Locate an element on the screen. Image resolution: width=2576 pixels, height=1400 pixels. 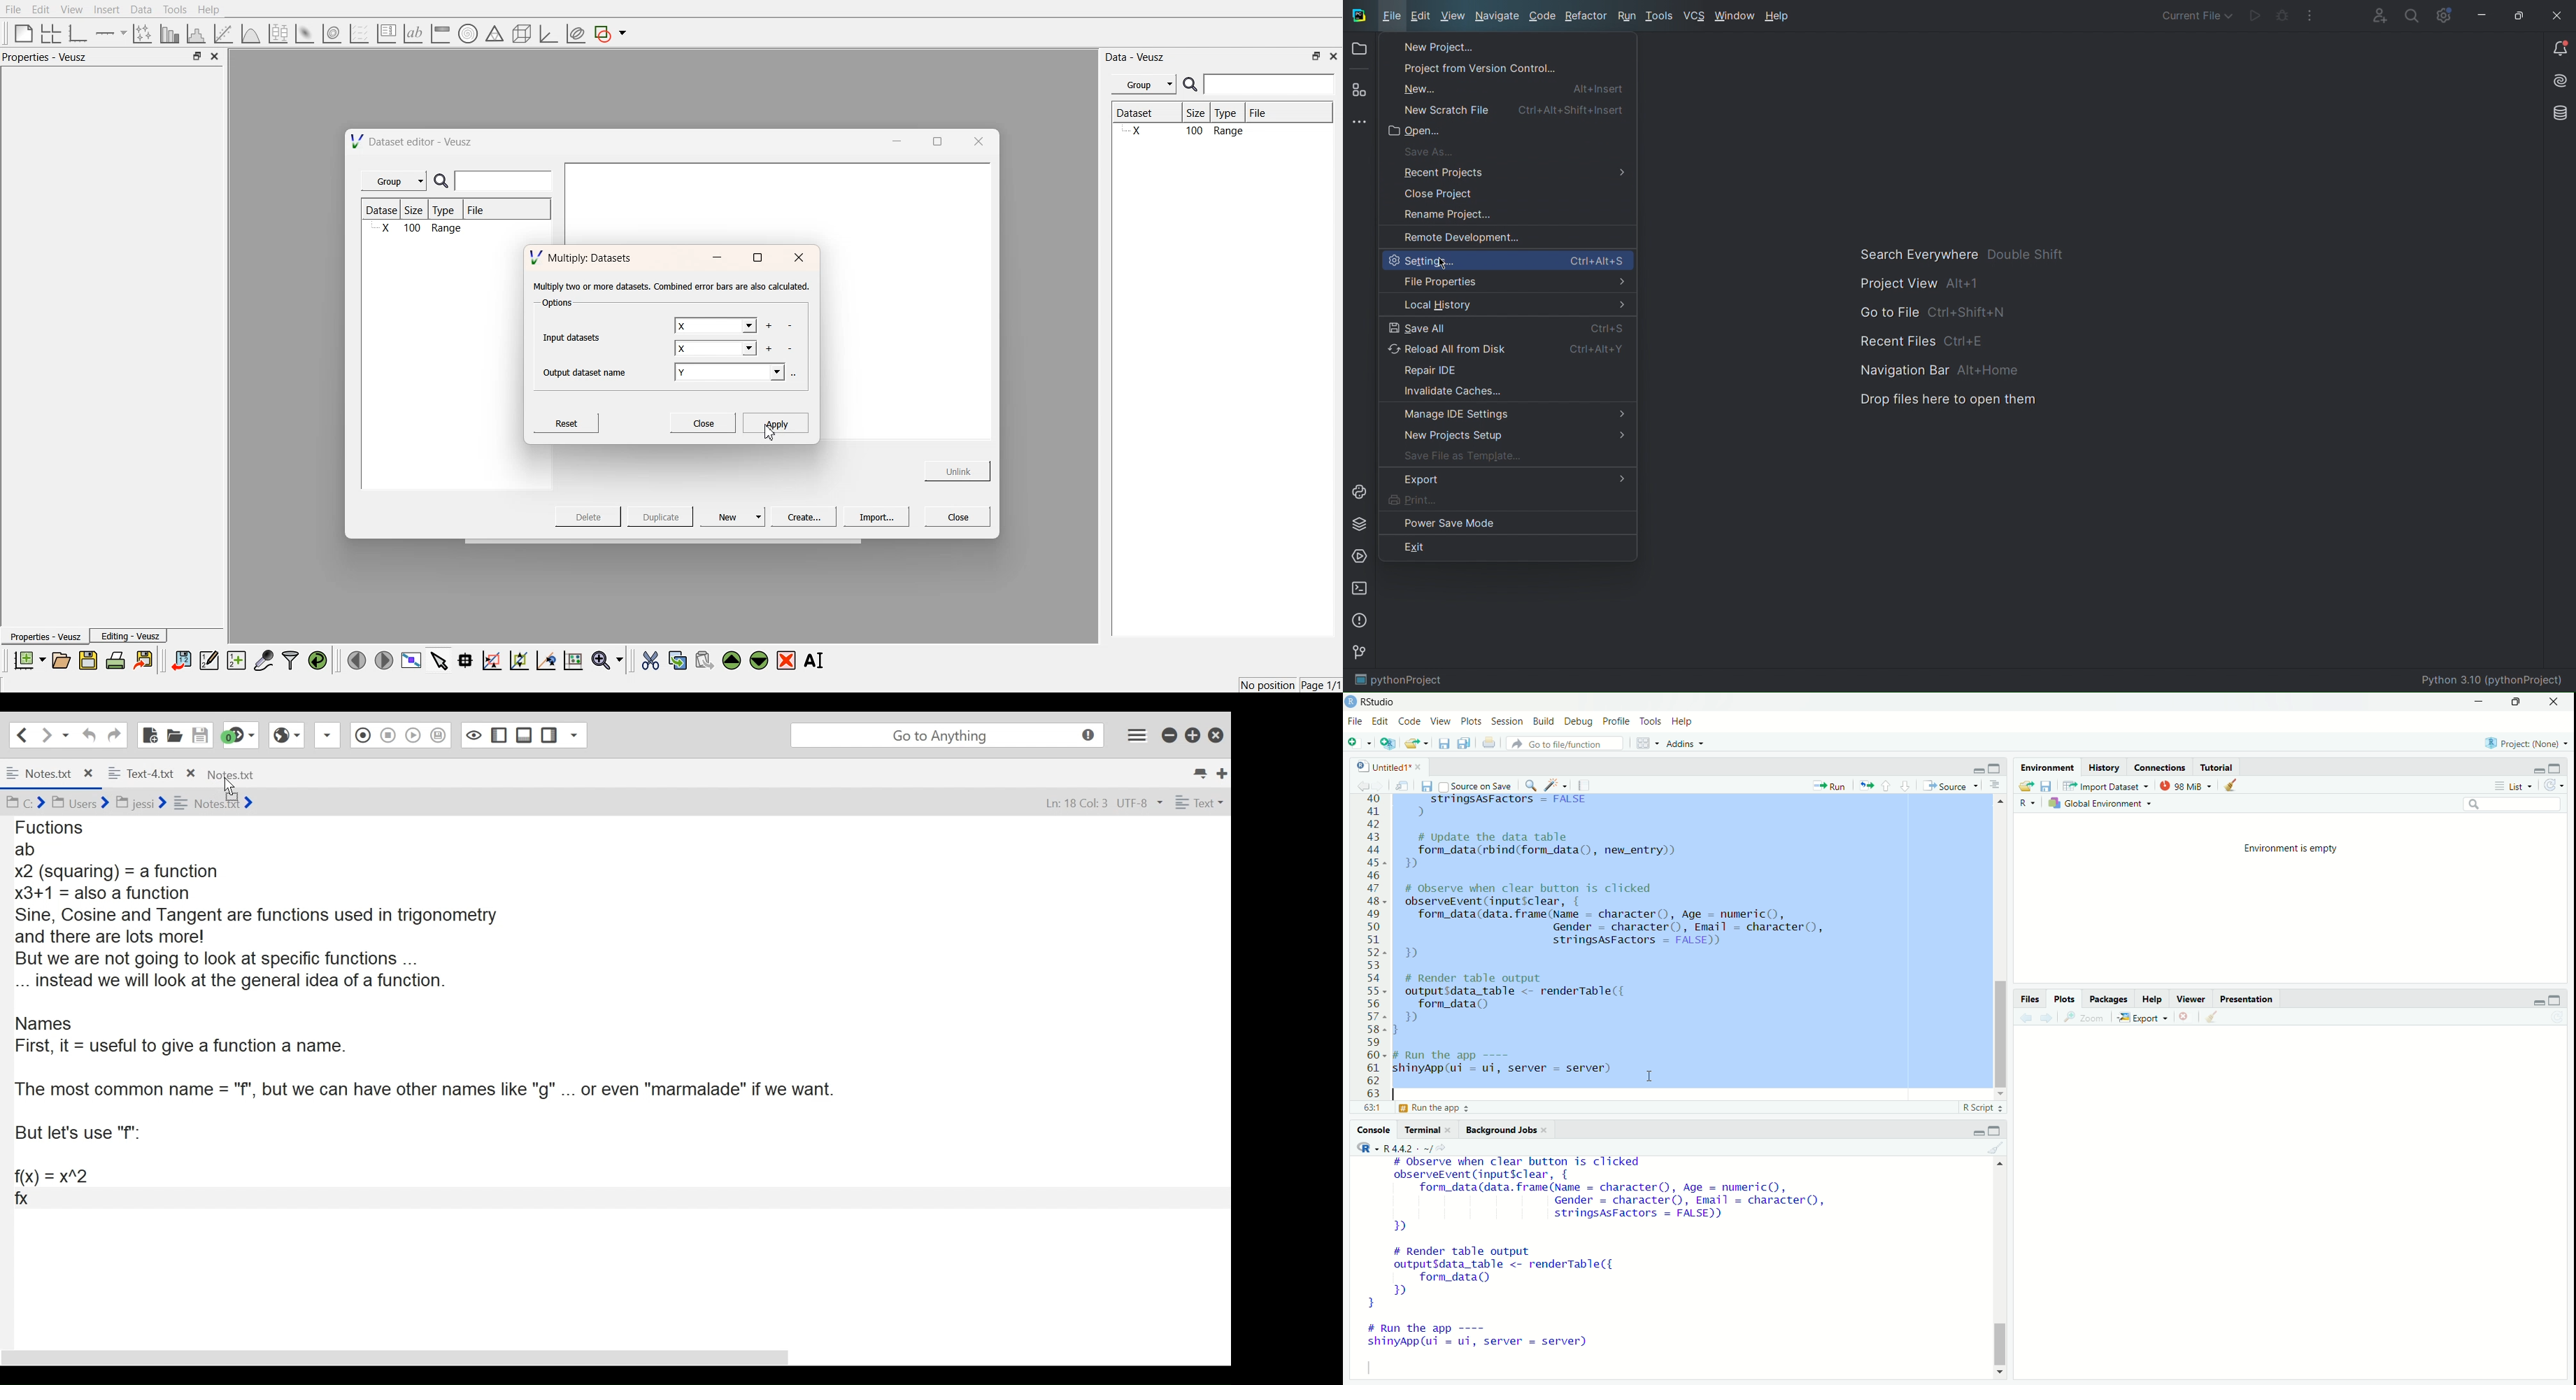
help is located at coordinates (2151, 998).